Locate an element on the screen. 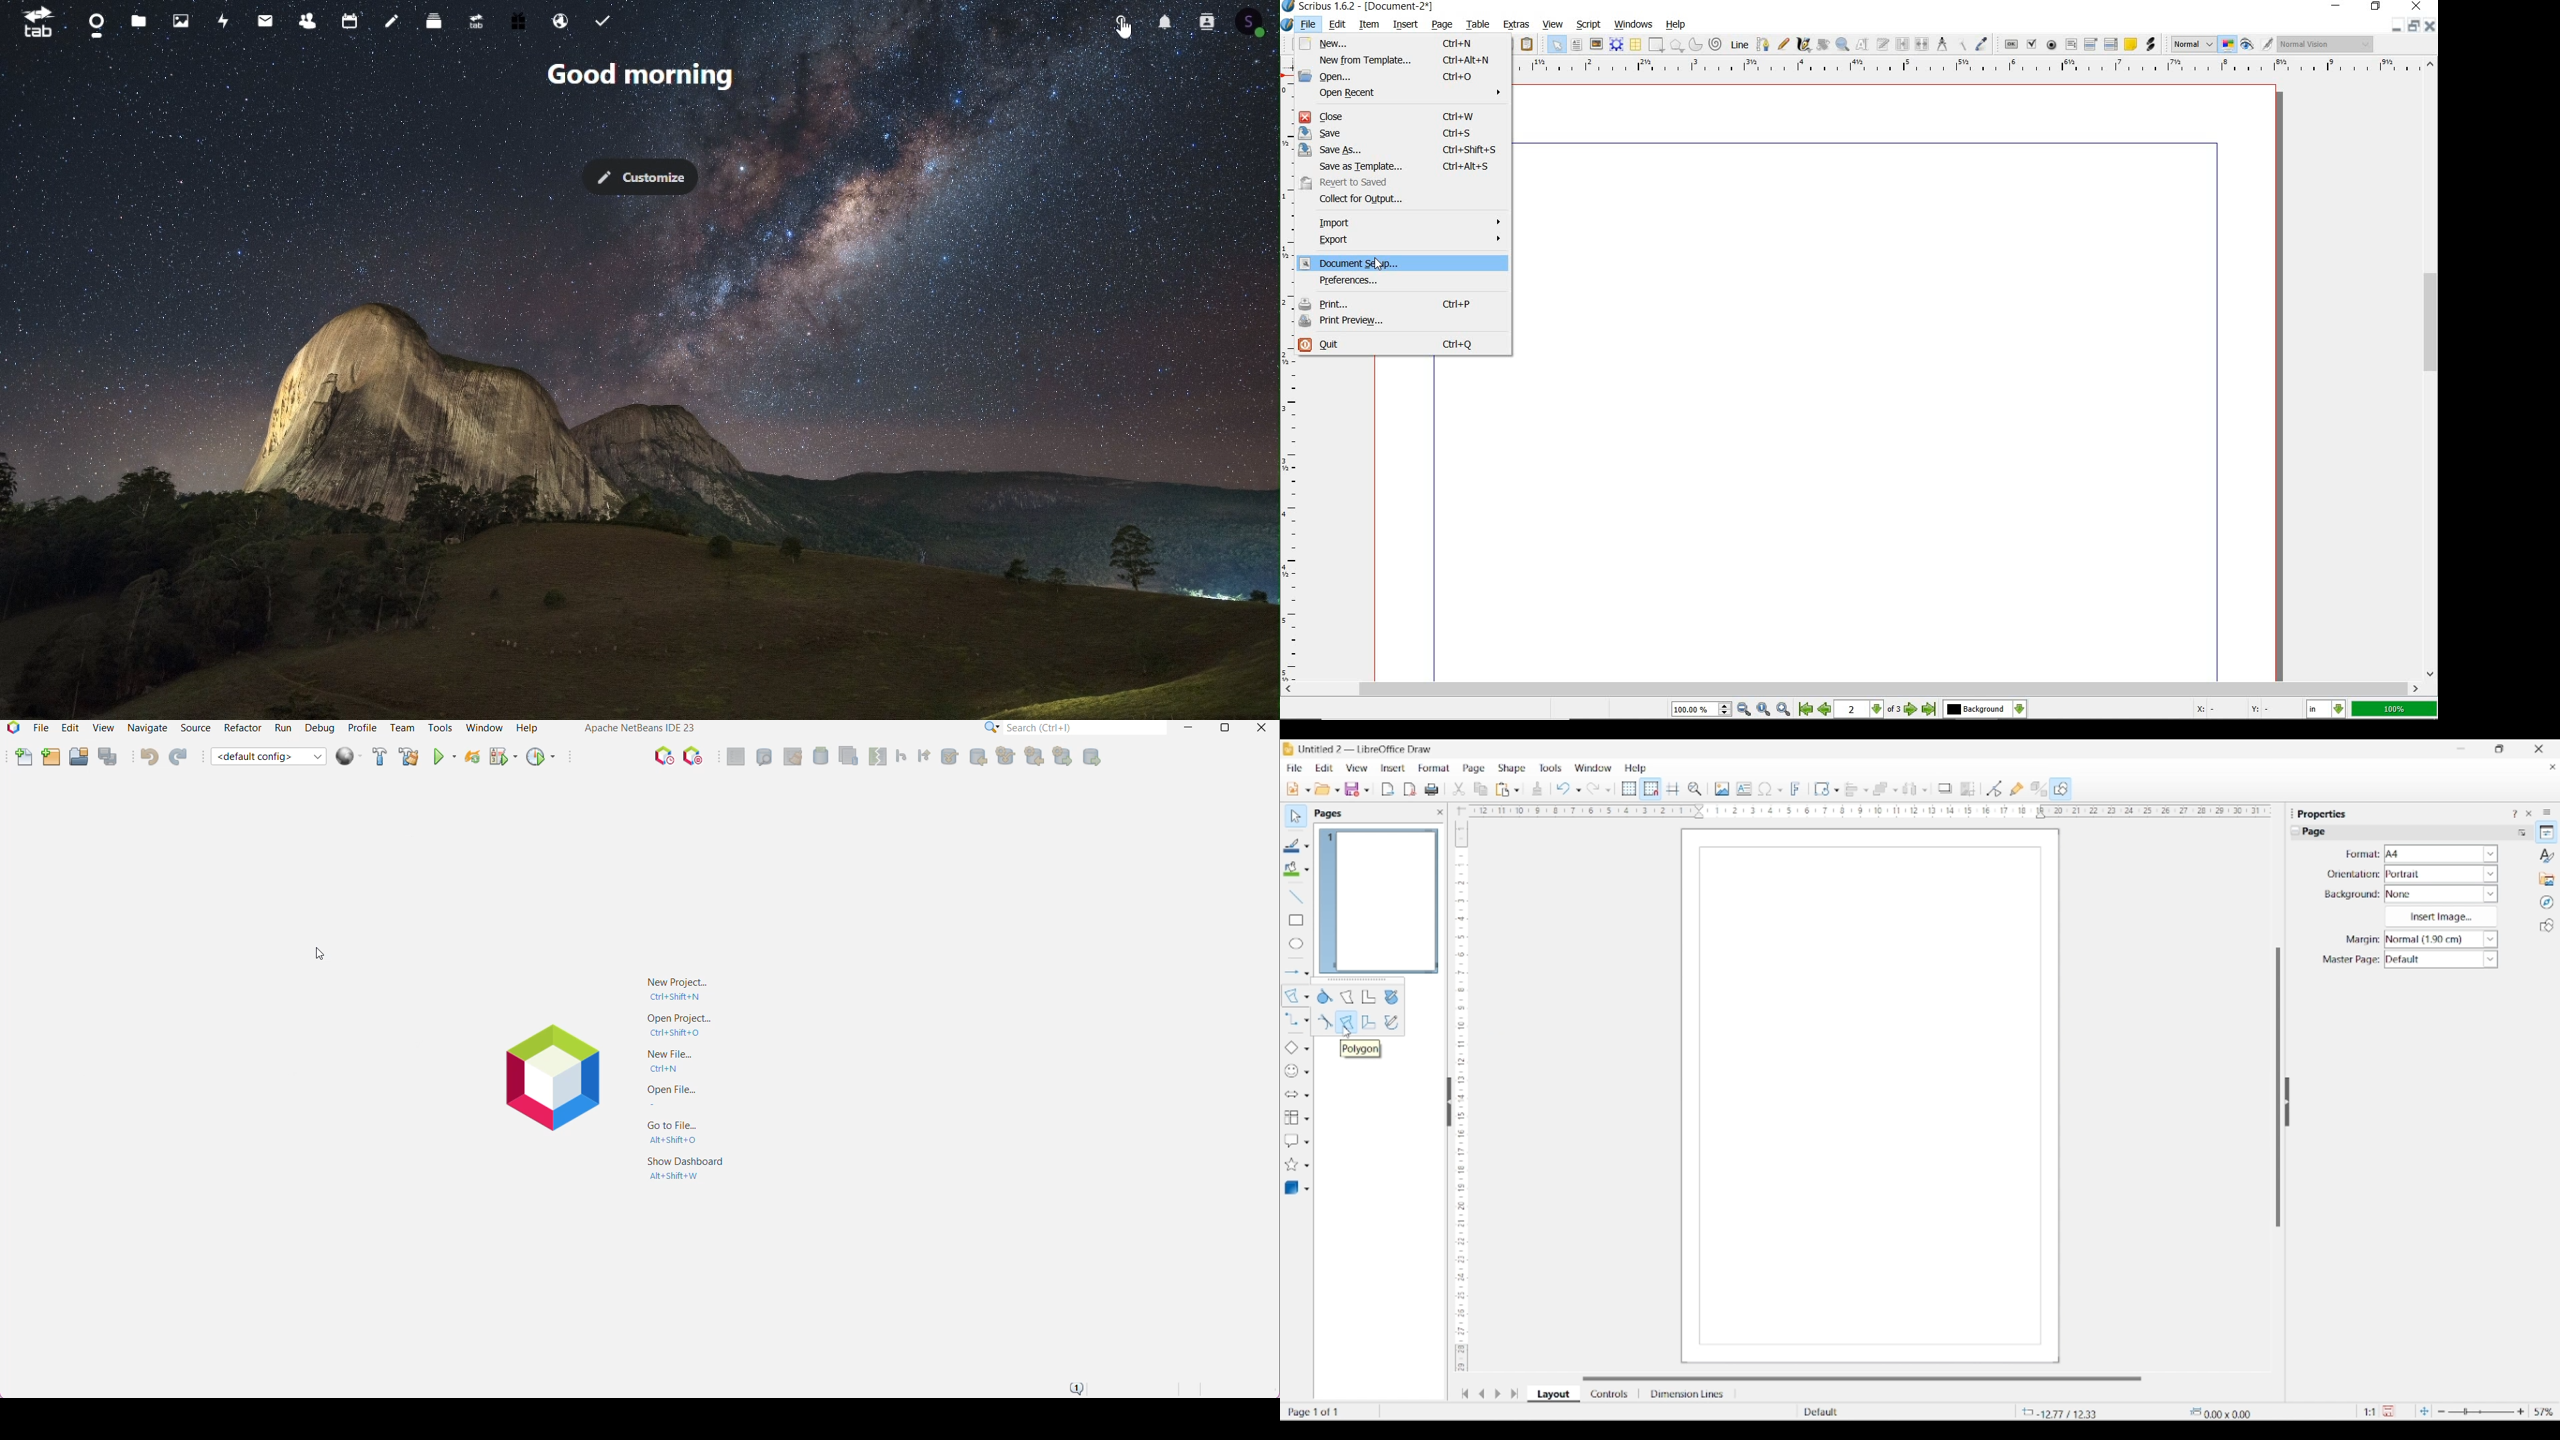  Selected line color is located at coordinates (1292, 845).